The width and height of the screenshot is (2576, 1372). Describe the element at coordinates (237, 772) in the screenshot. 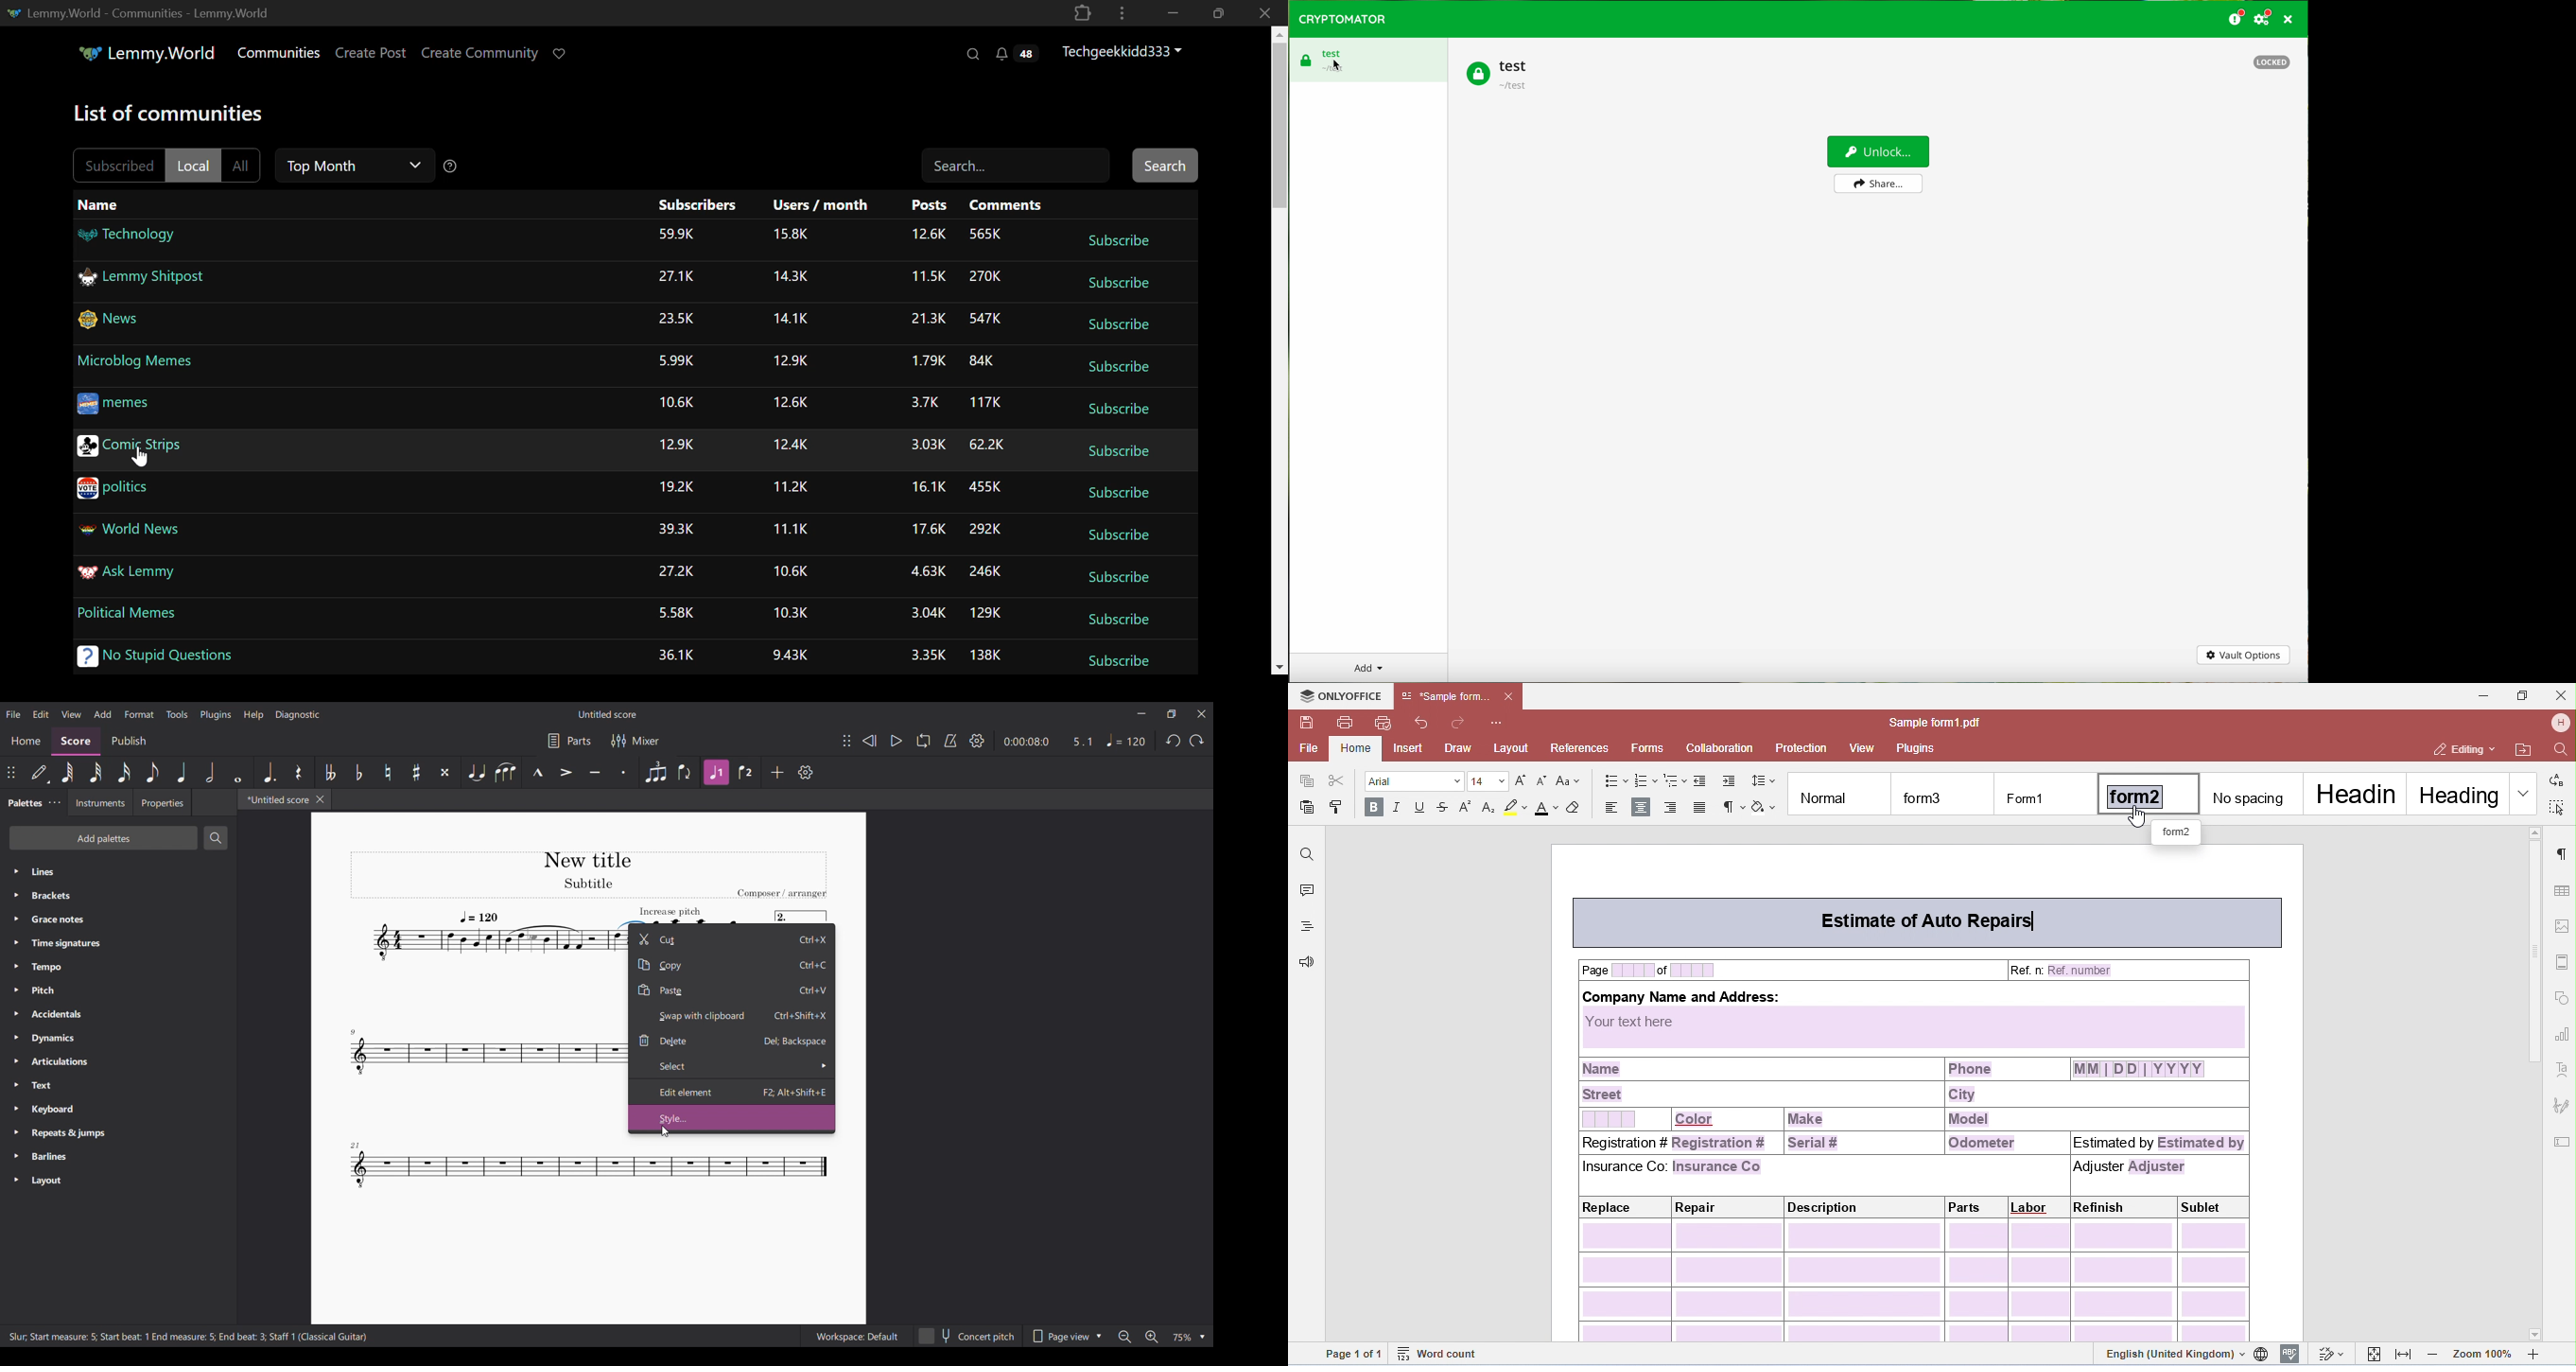

I see `Whole note` at that location.